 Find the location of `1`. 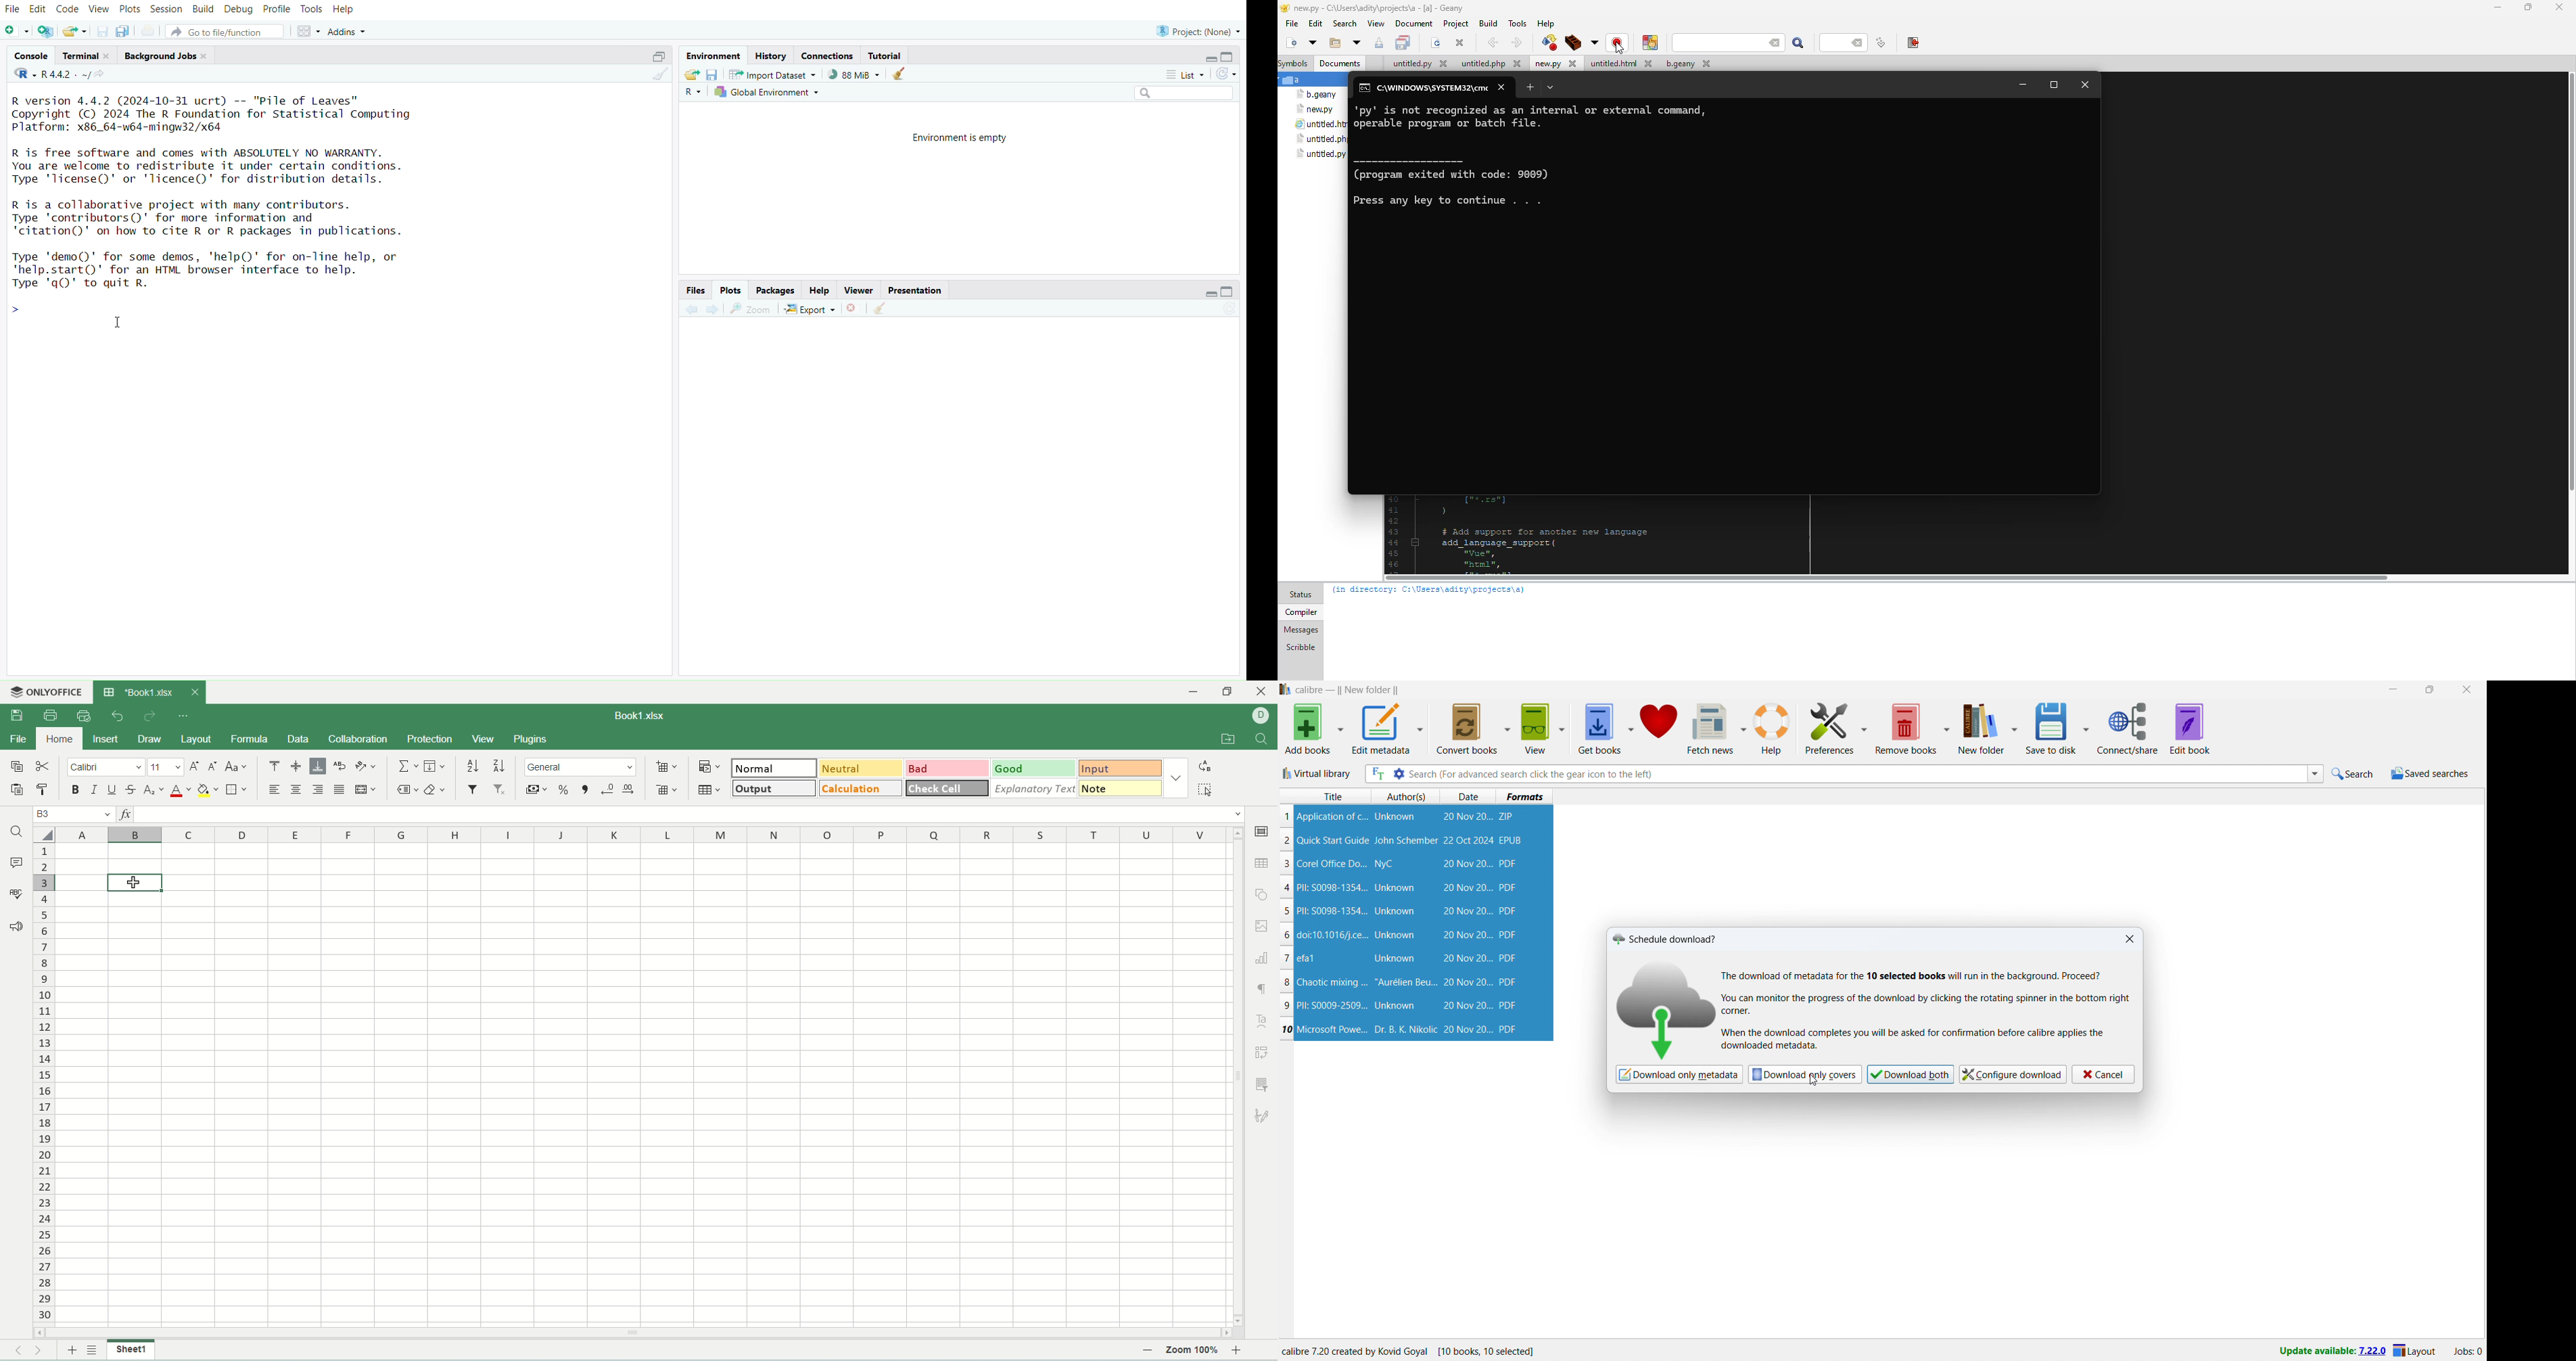

1 is located at coordinates (1286, 817).